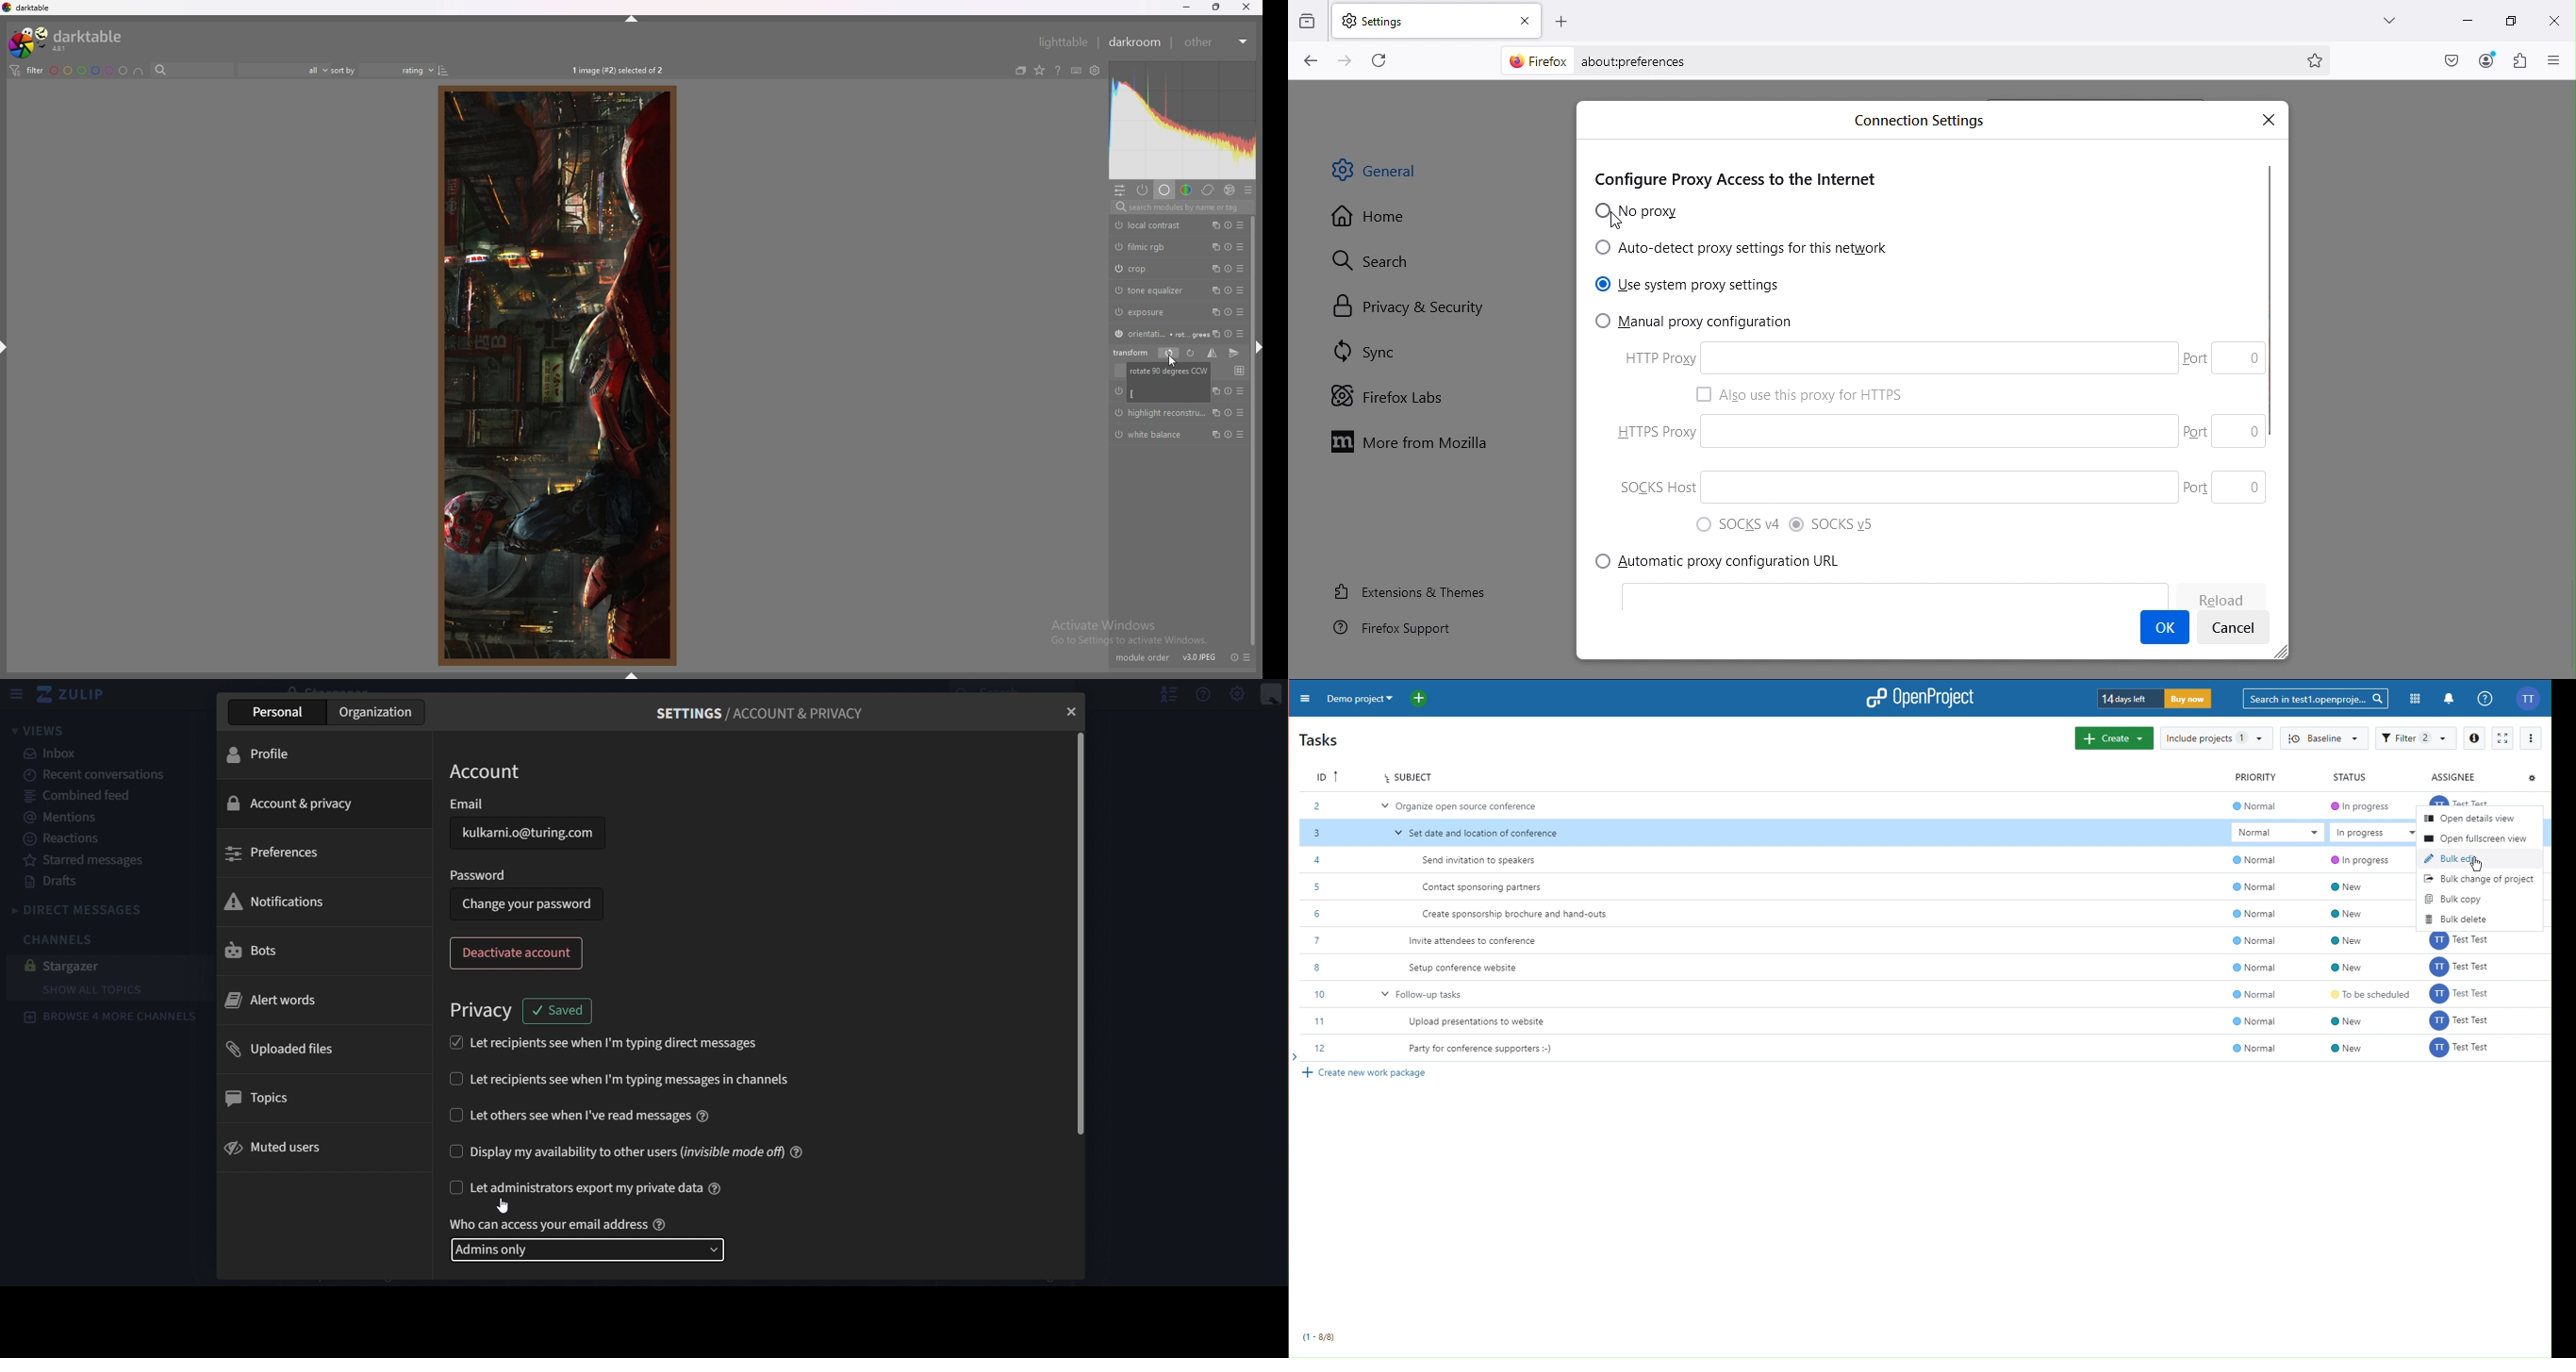 Image resolution: width=2576 pixels, height=1372 pixels. I want to click on base, so click(1164, 191).